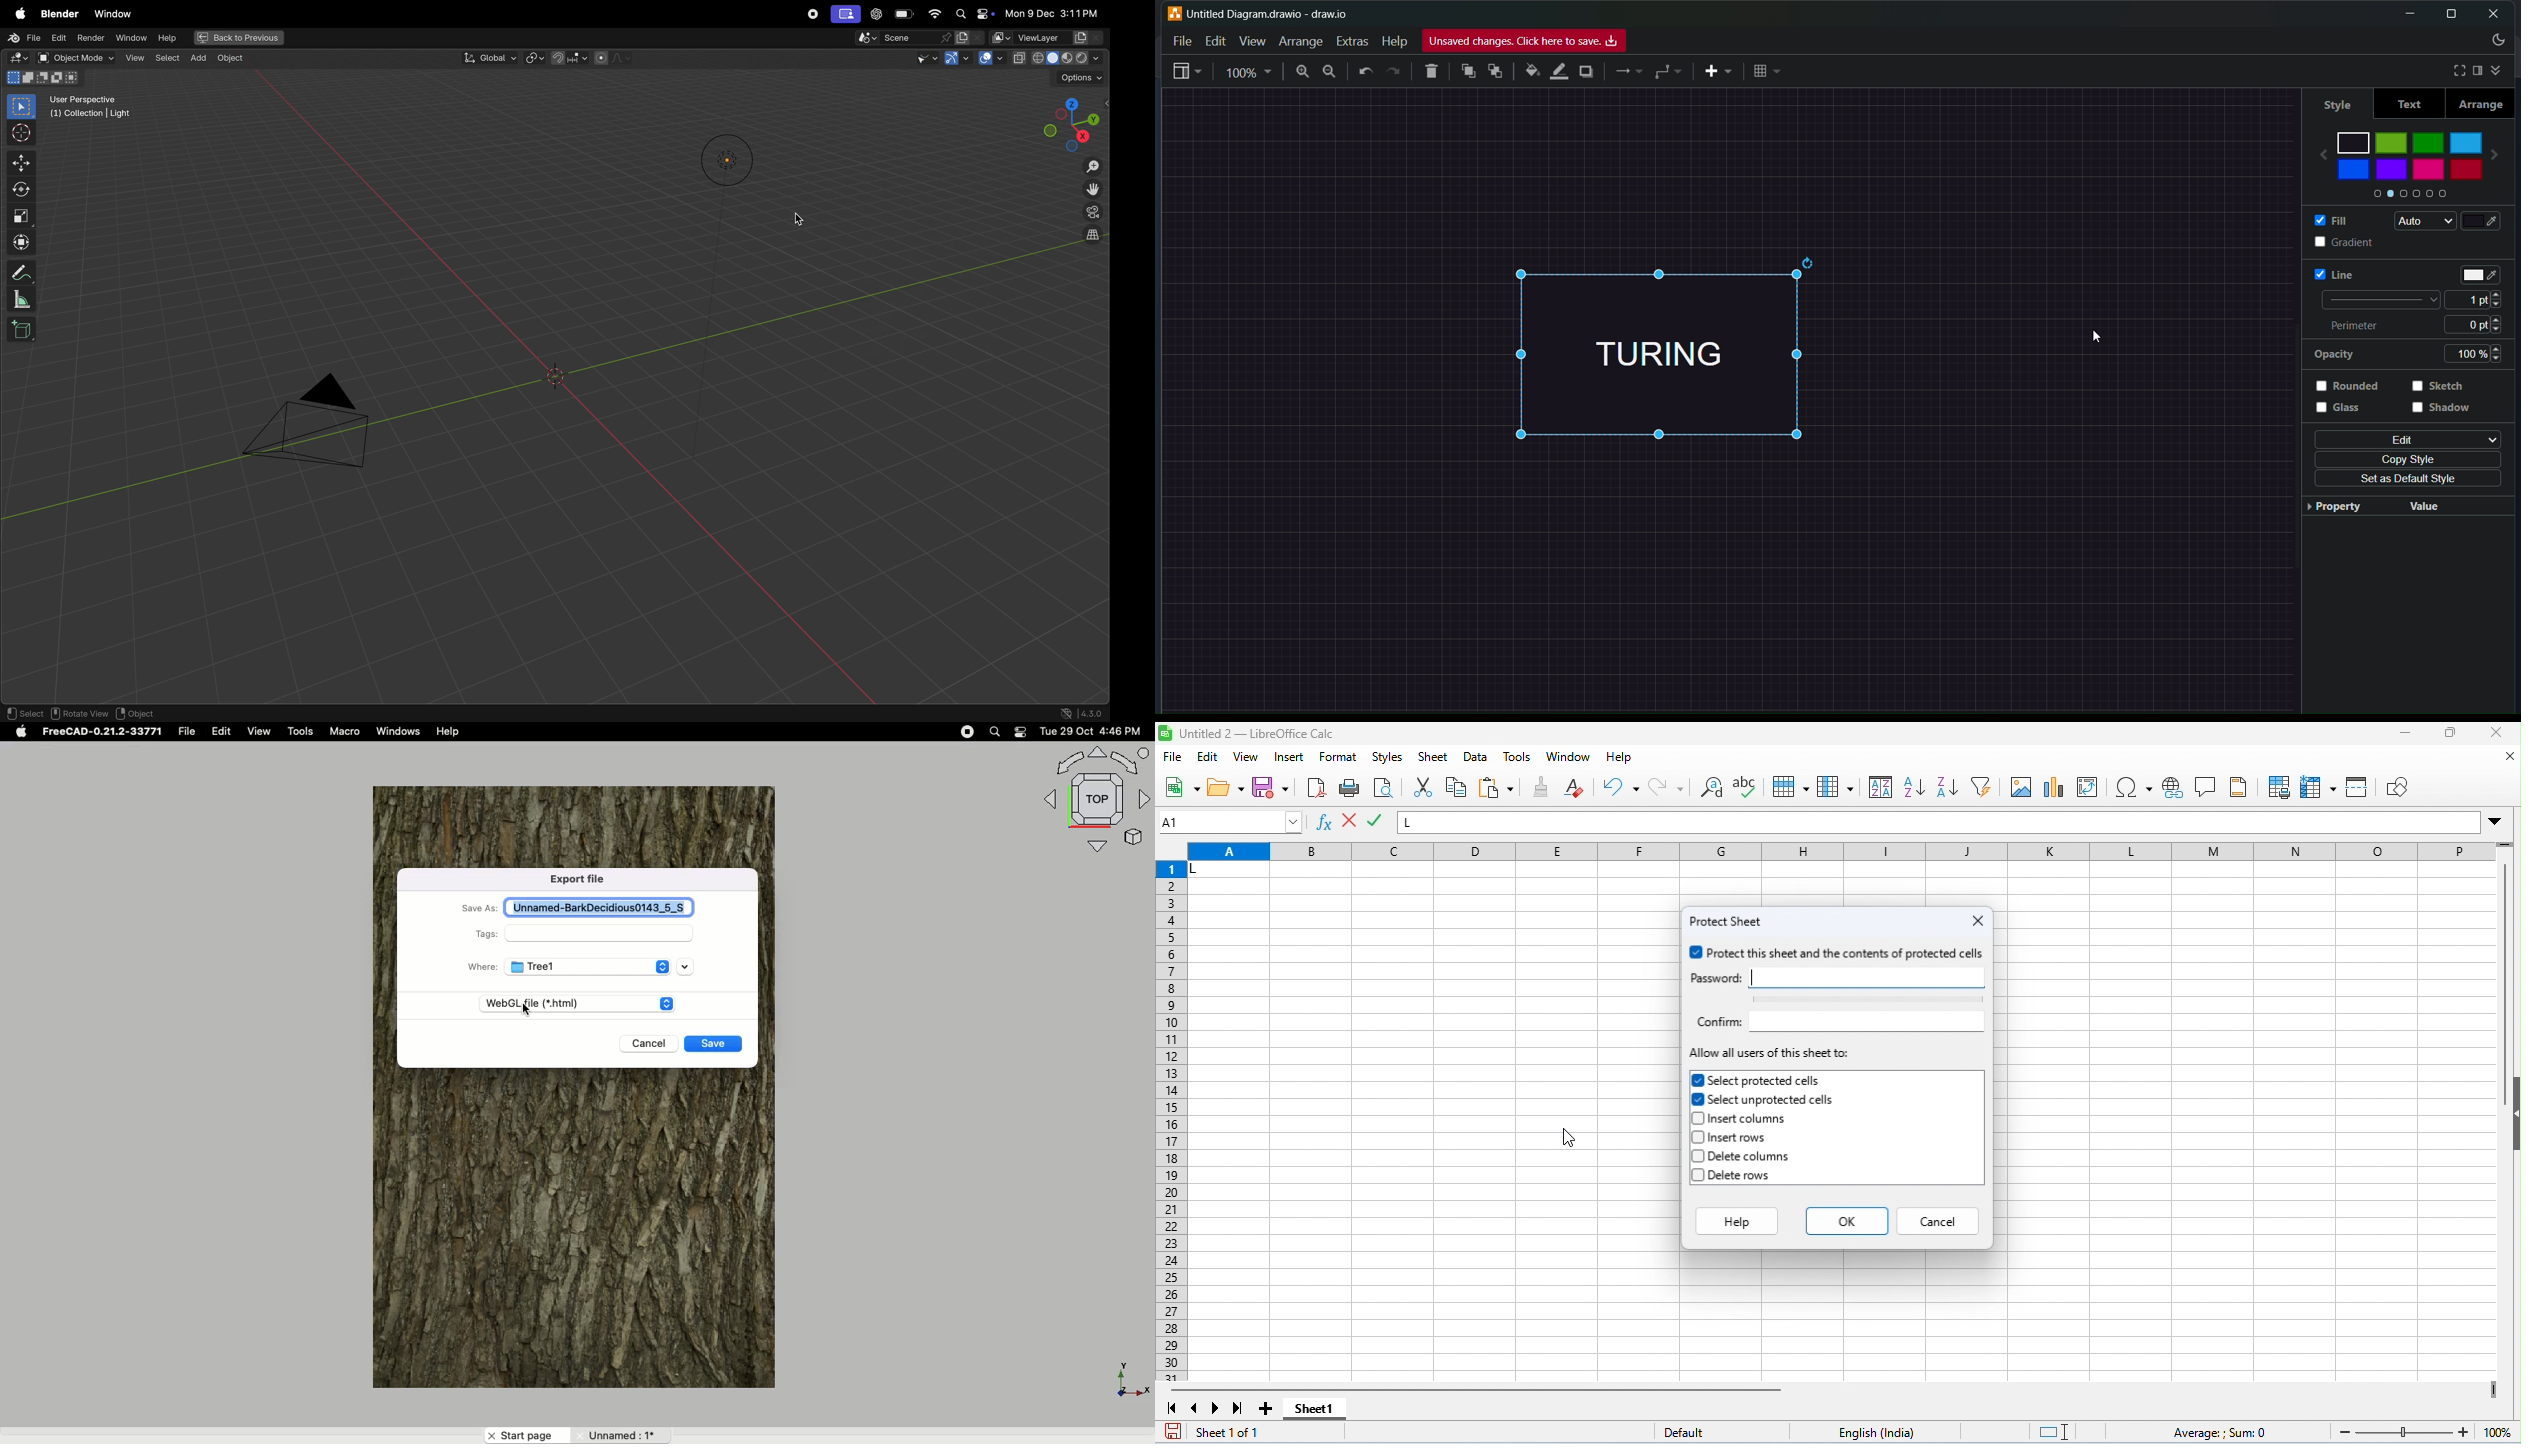  What do you see at coordinates (2512, 1112) in the screenshot?
I see `hide` at bounding box center [2512, 1112].